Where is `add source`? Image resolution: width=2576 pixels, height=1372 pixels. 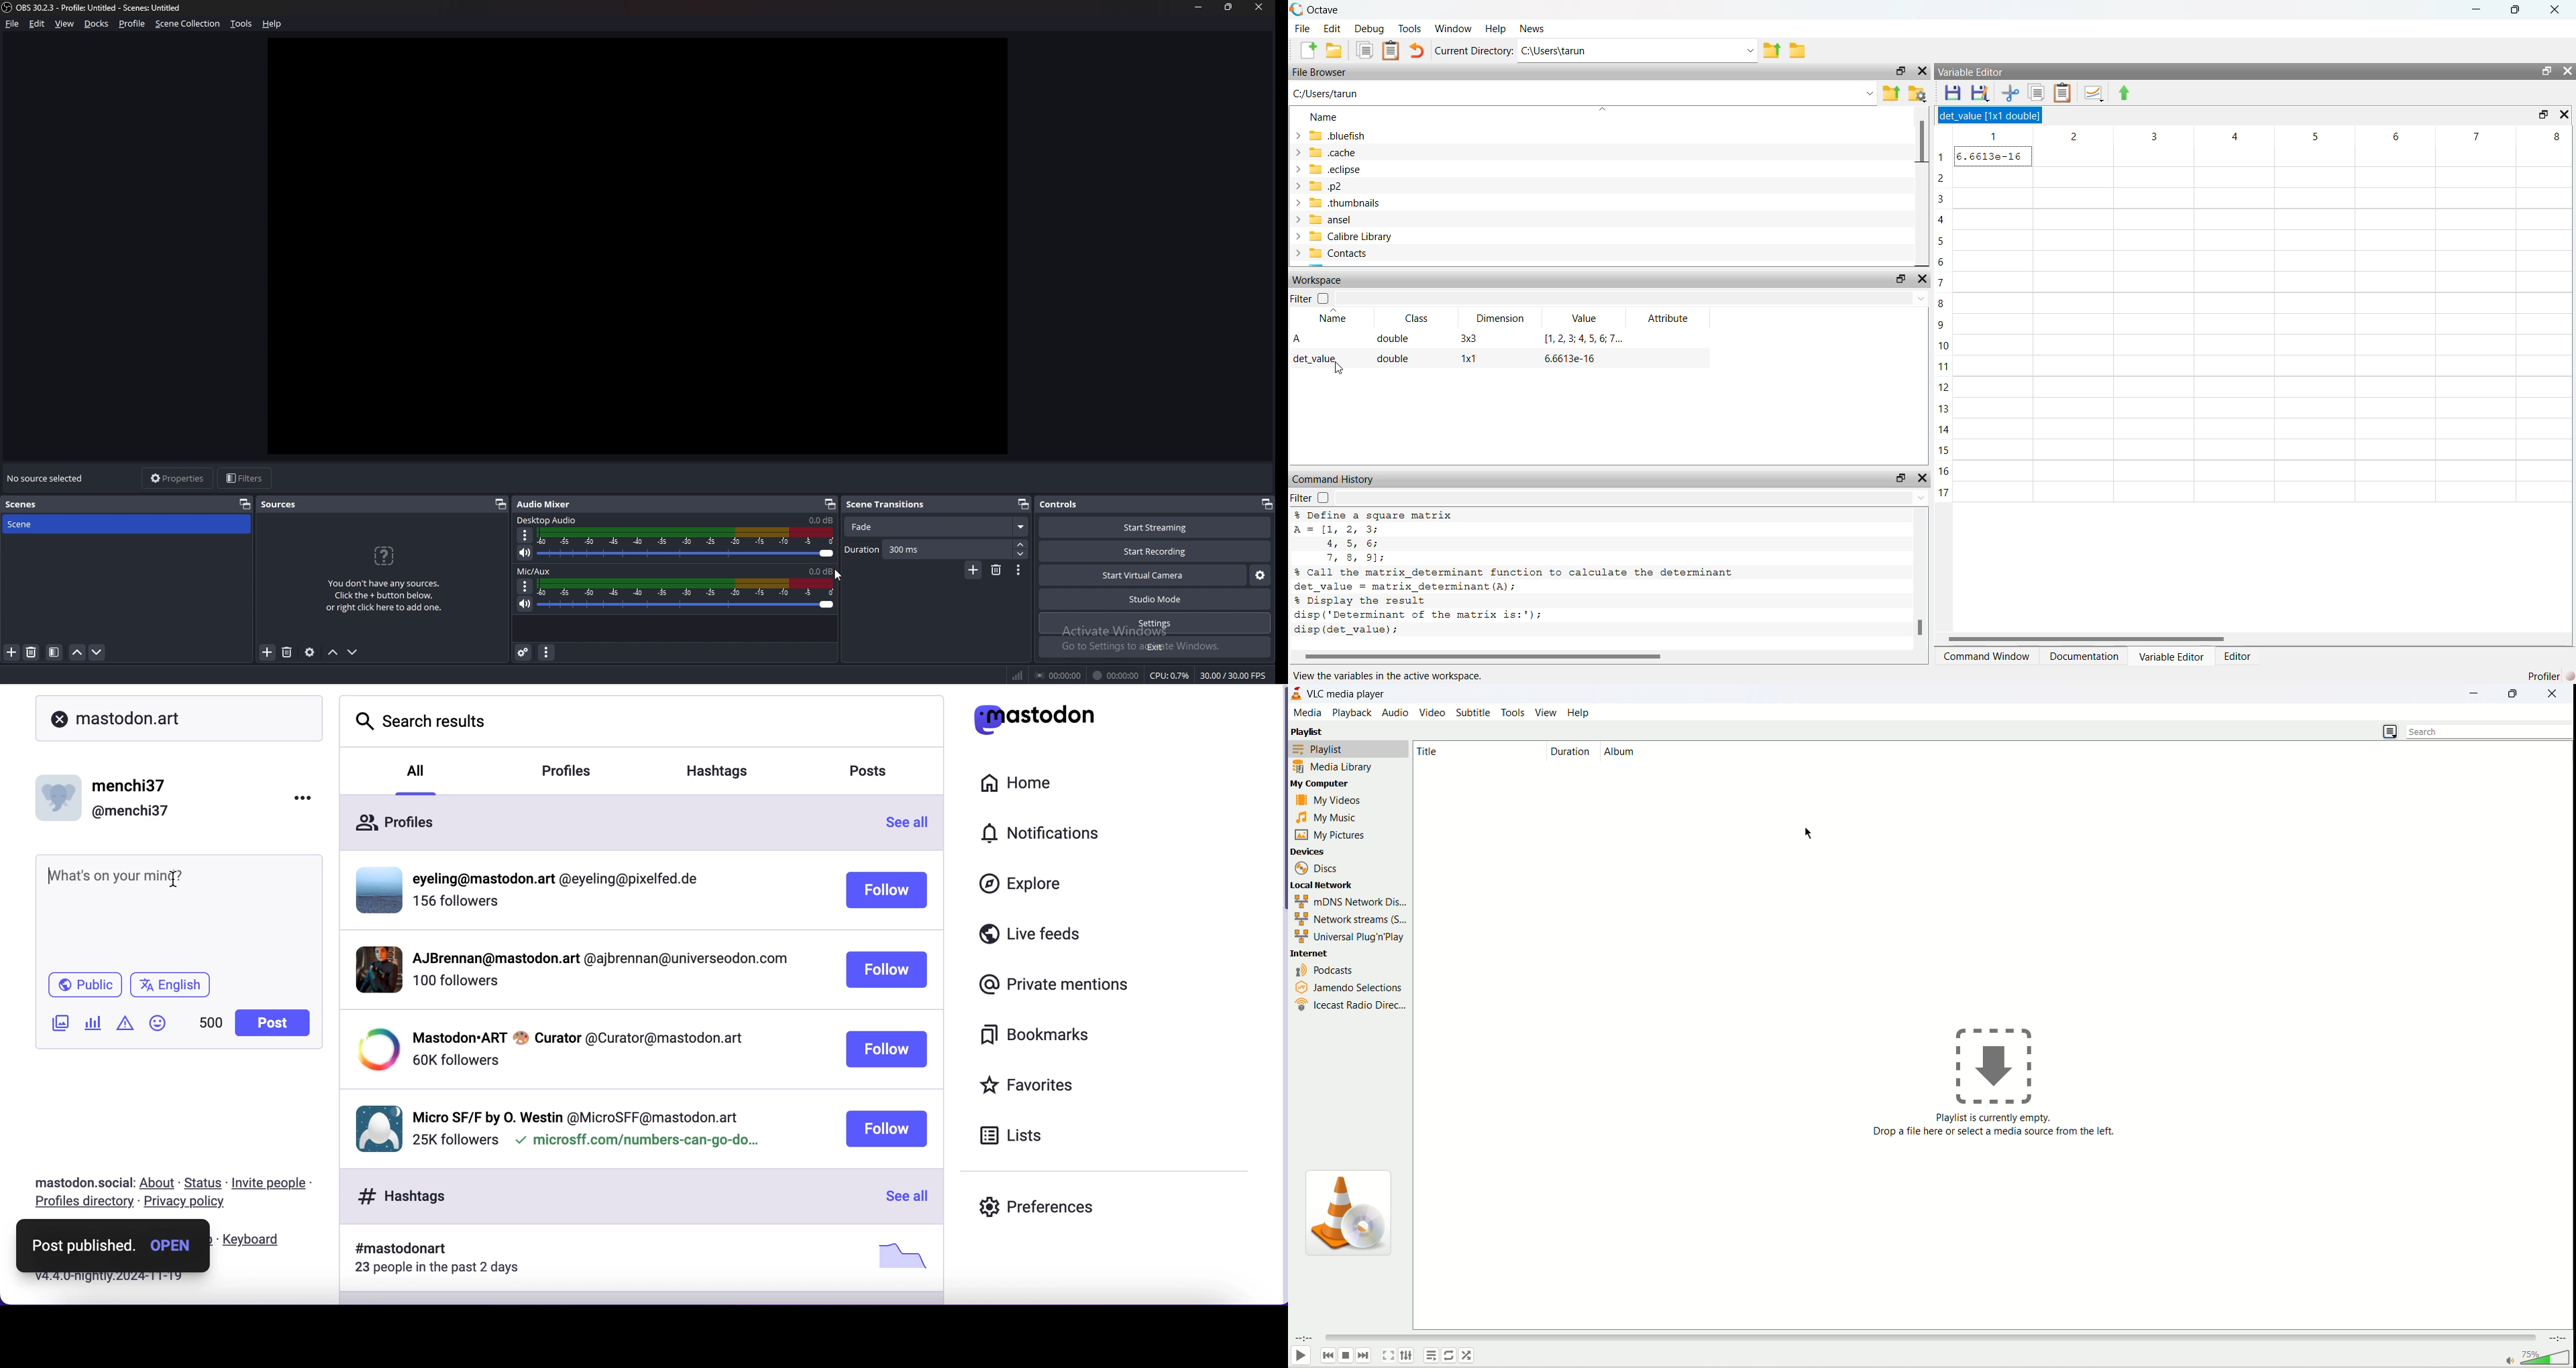 add source is located at coordinates (268, 651).